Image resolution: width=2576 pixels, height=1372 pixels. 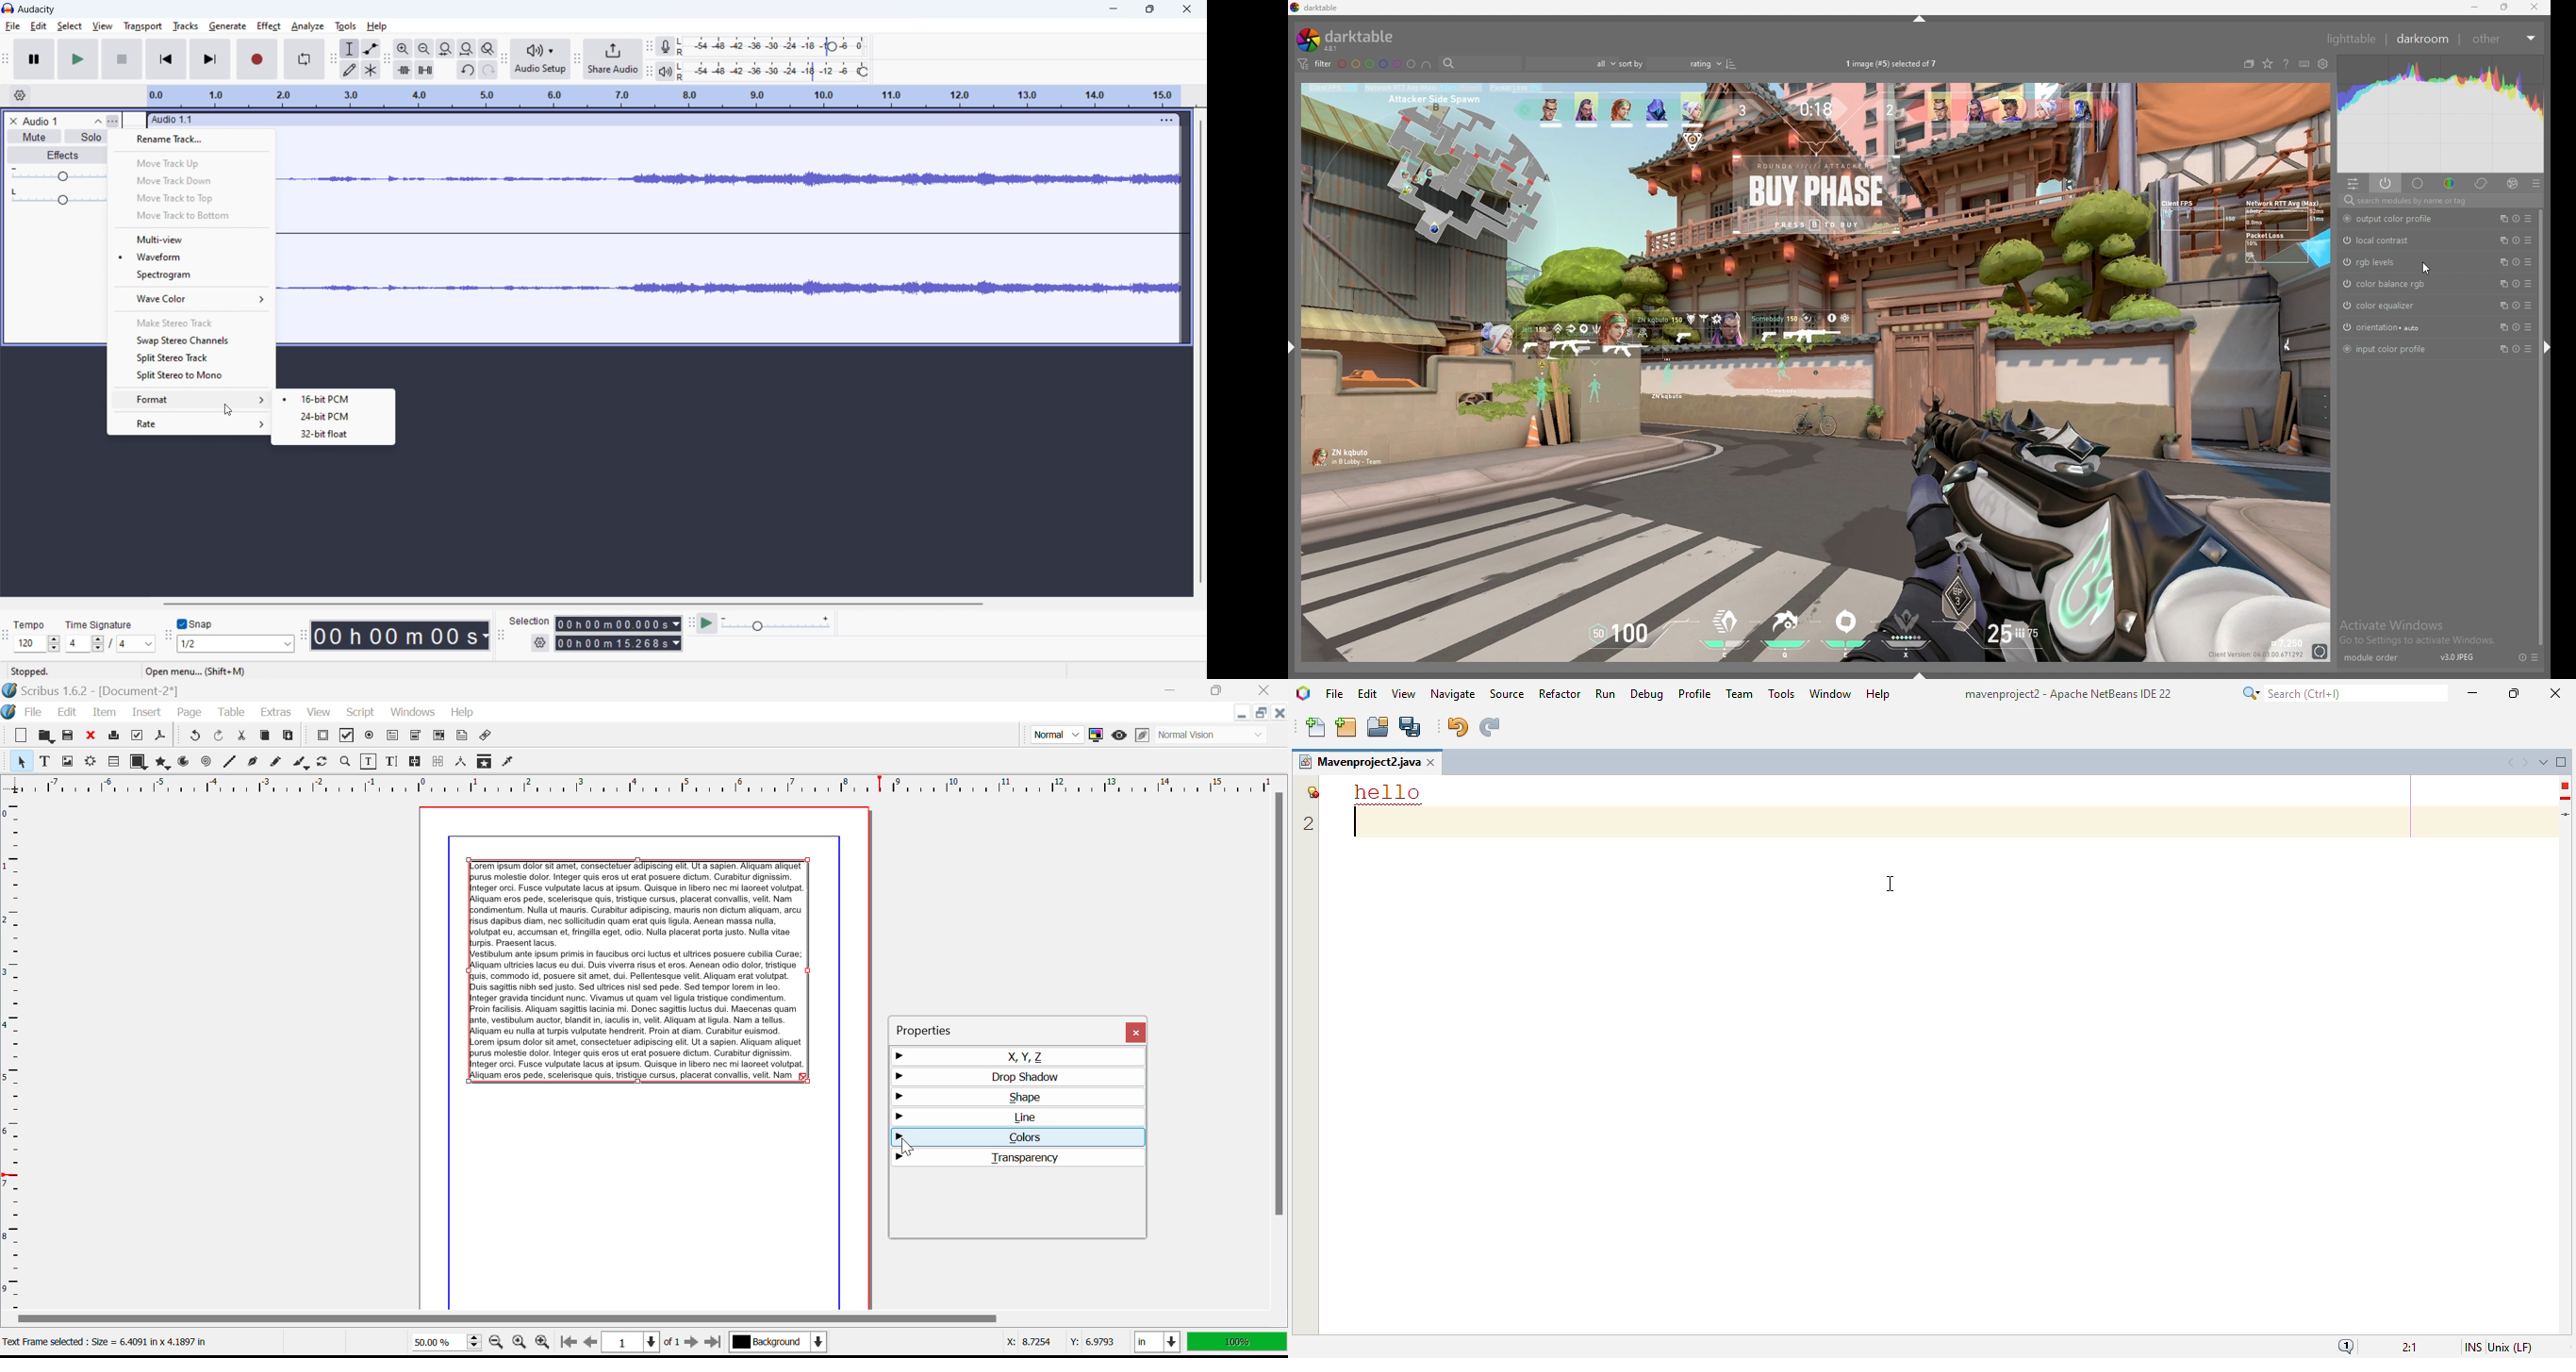 I want to click on redo, so click(x=488, y=70).